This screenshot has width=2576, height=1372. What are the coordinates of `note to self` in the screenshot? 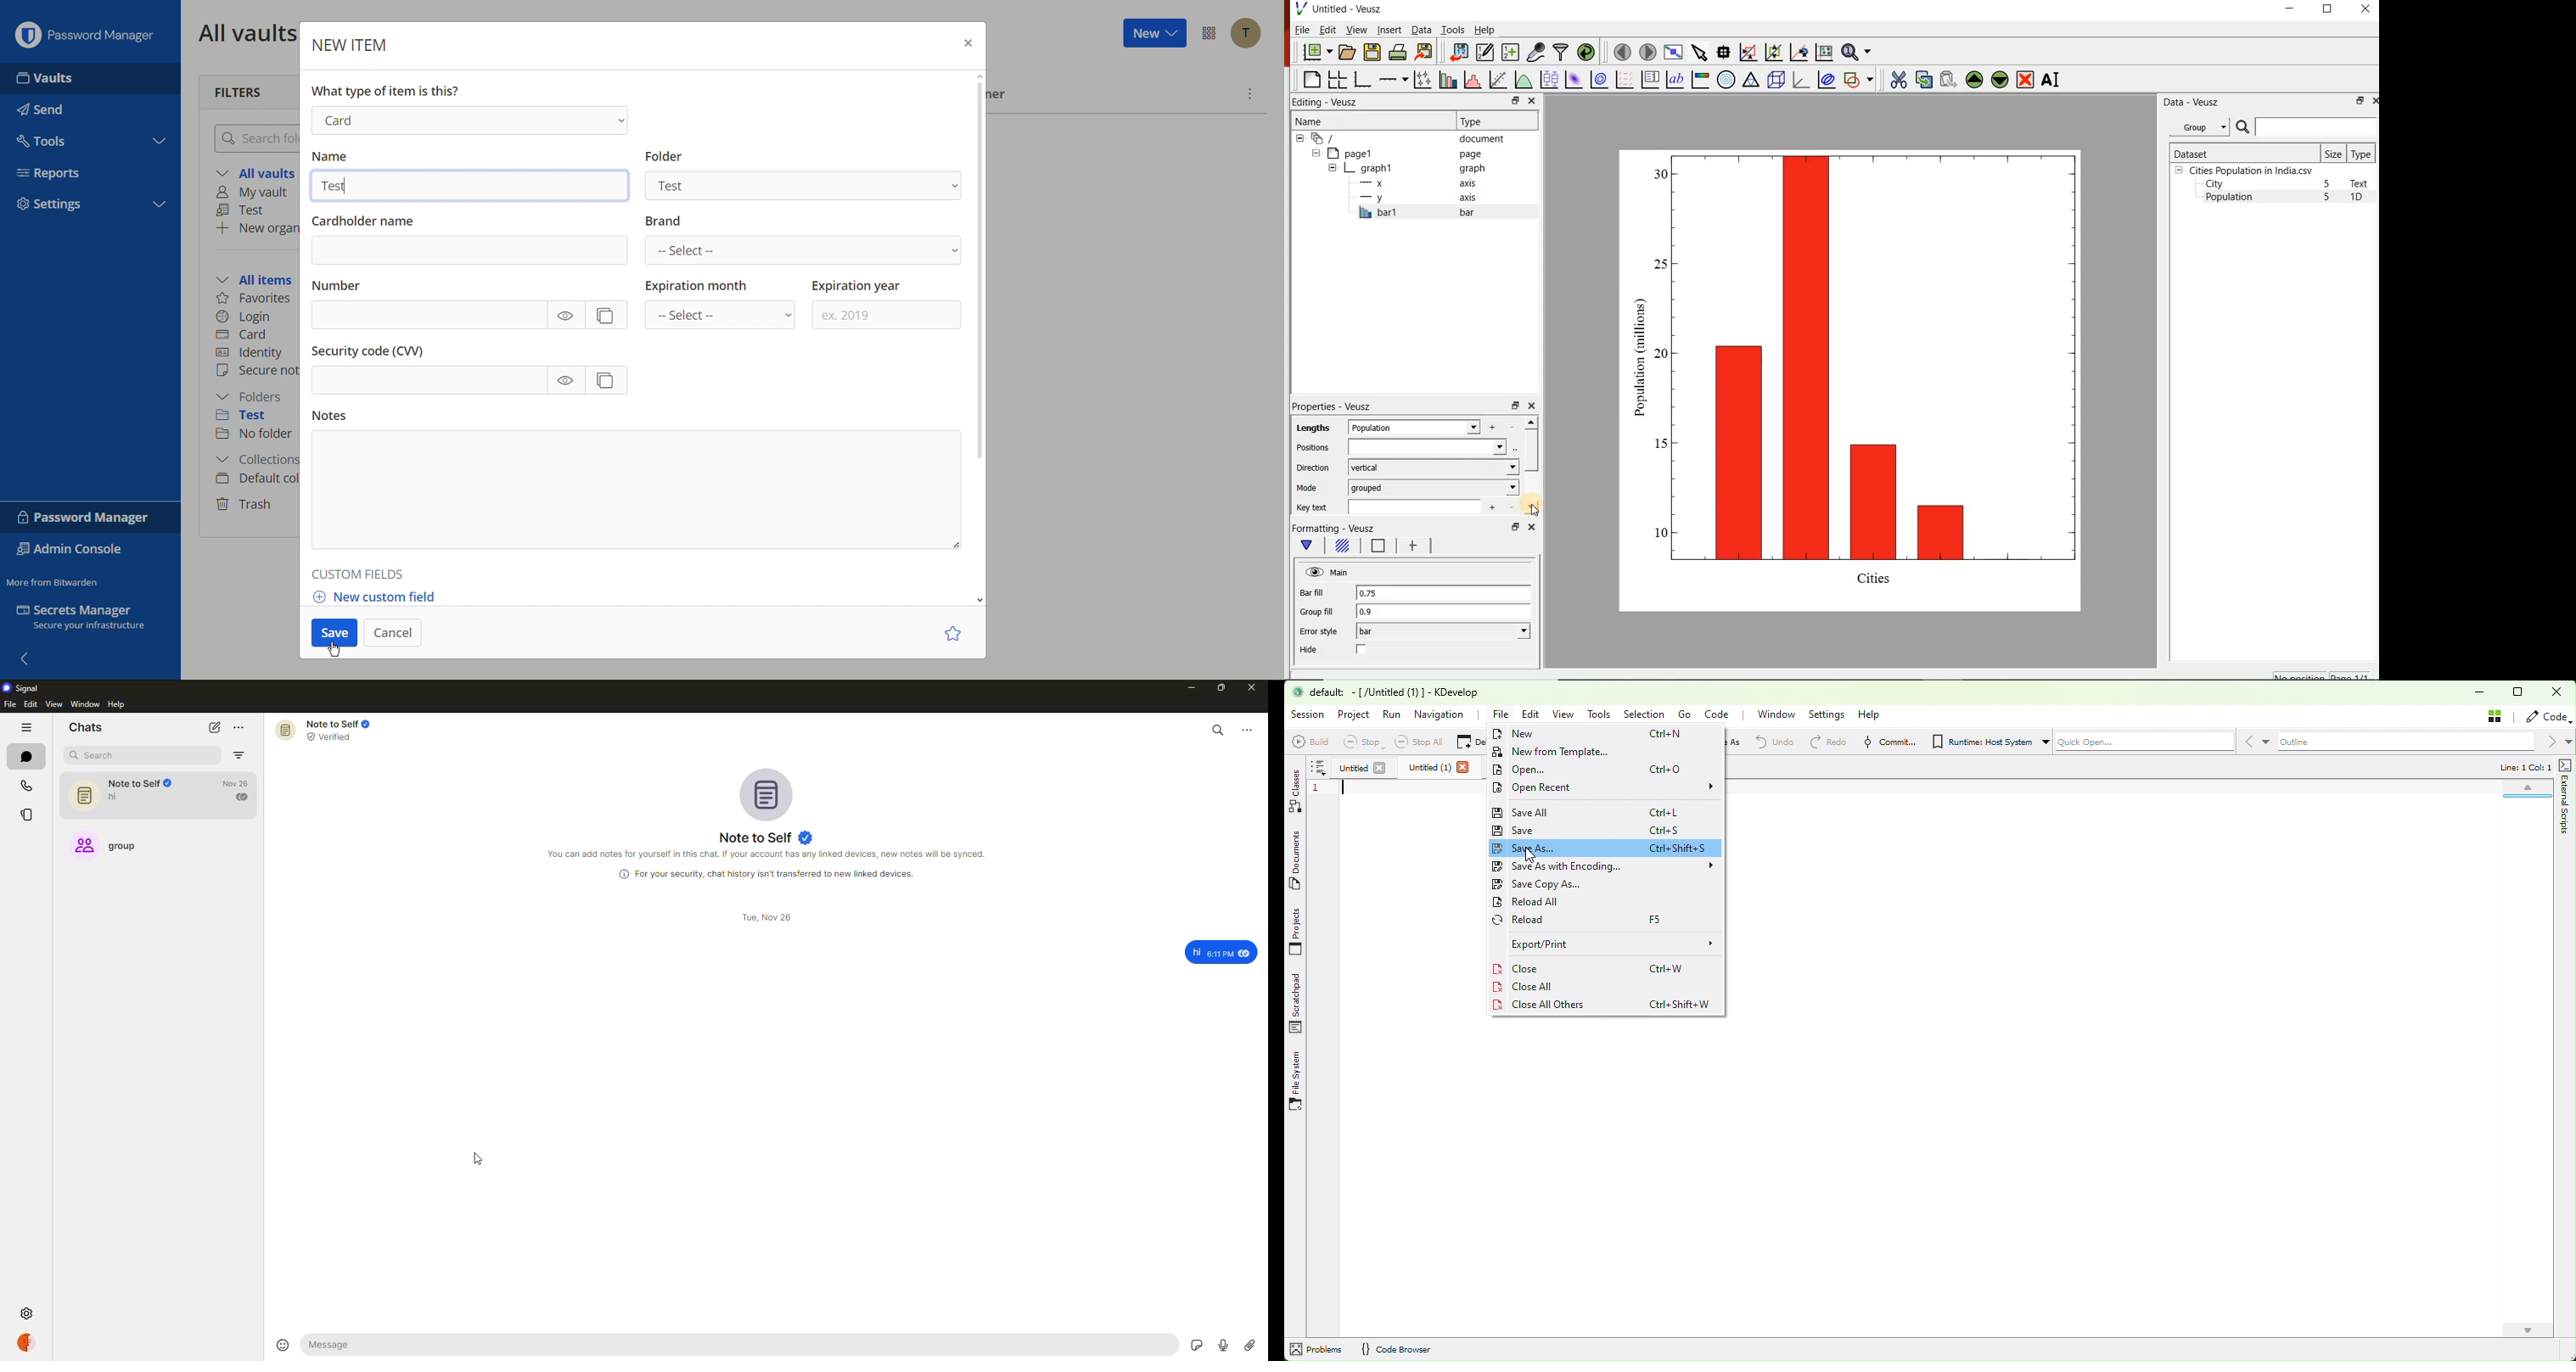 It's located at (767, 836).